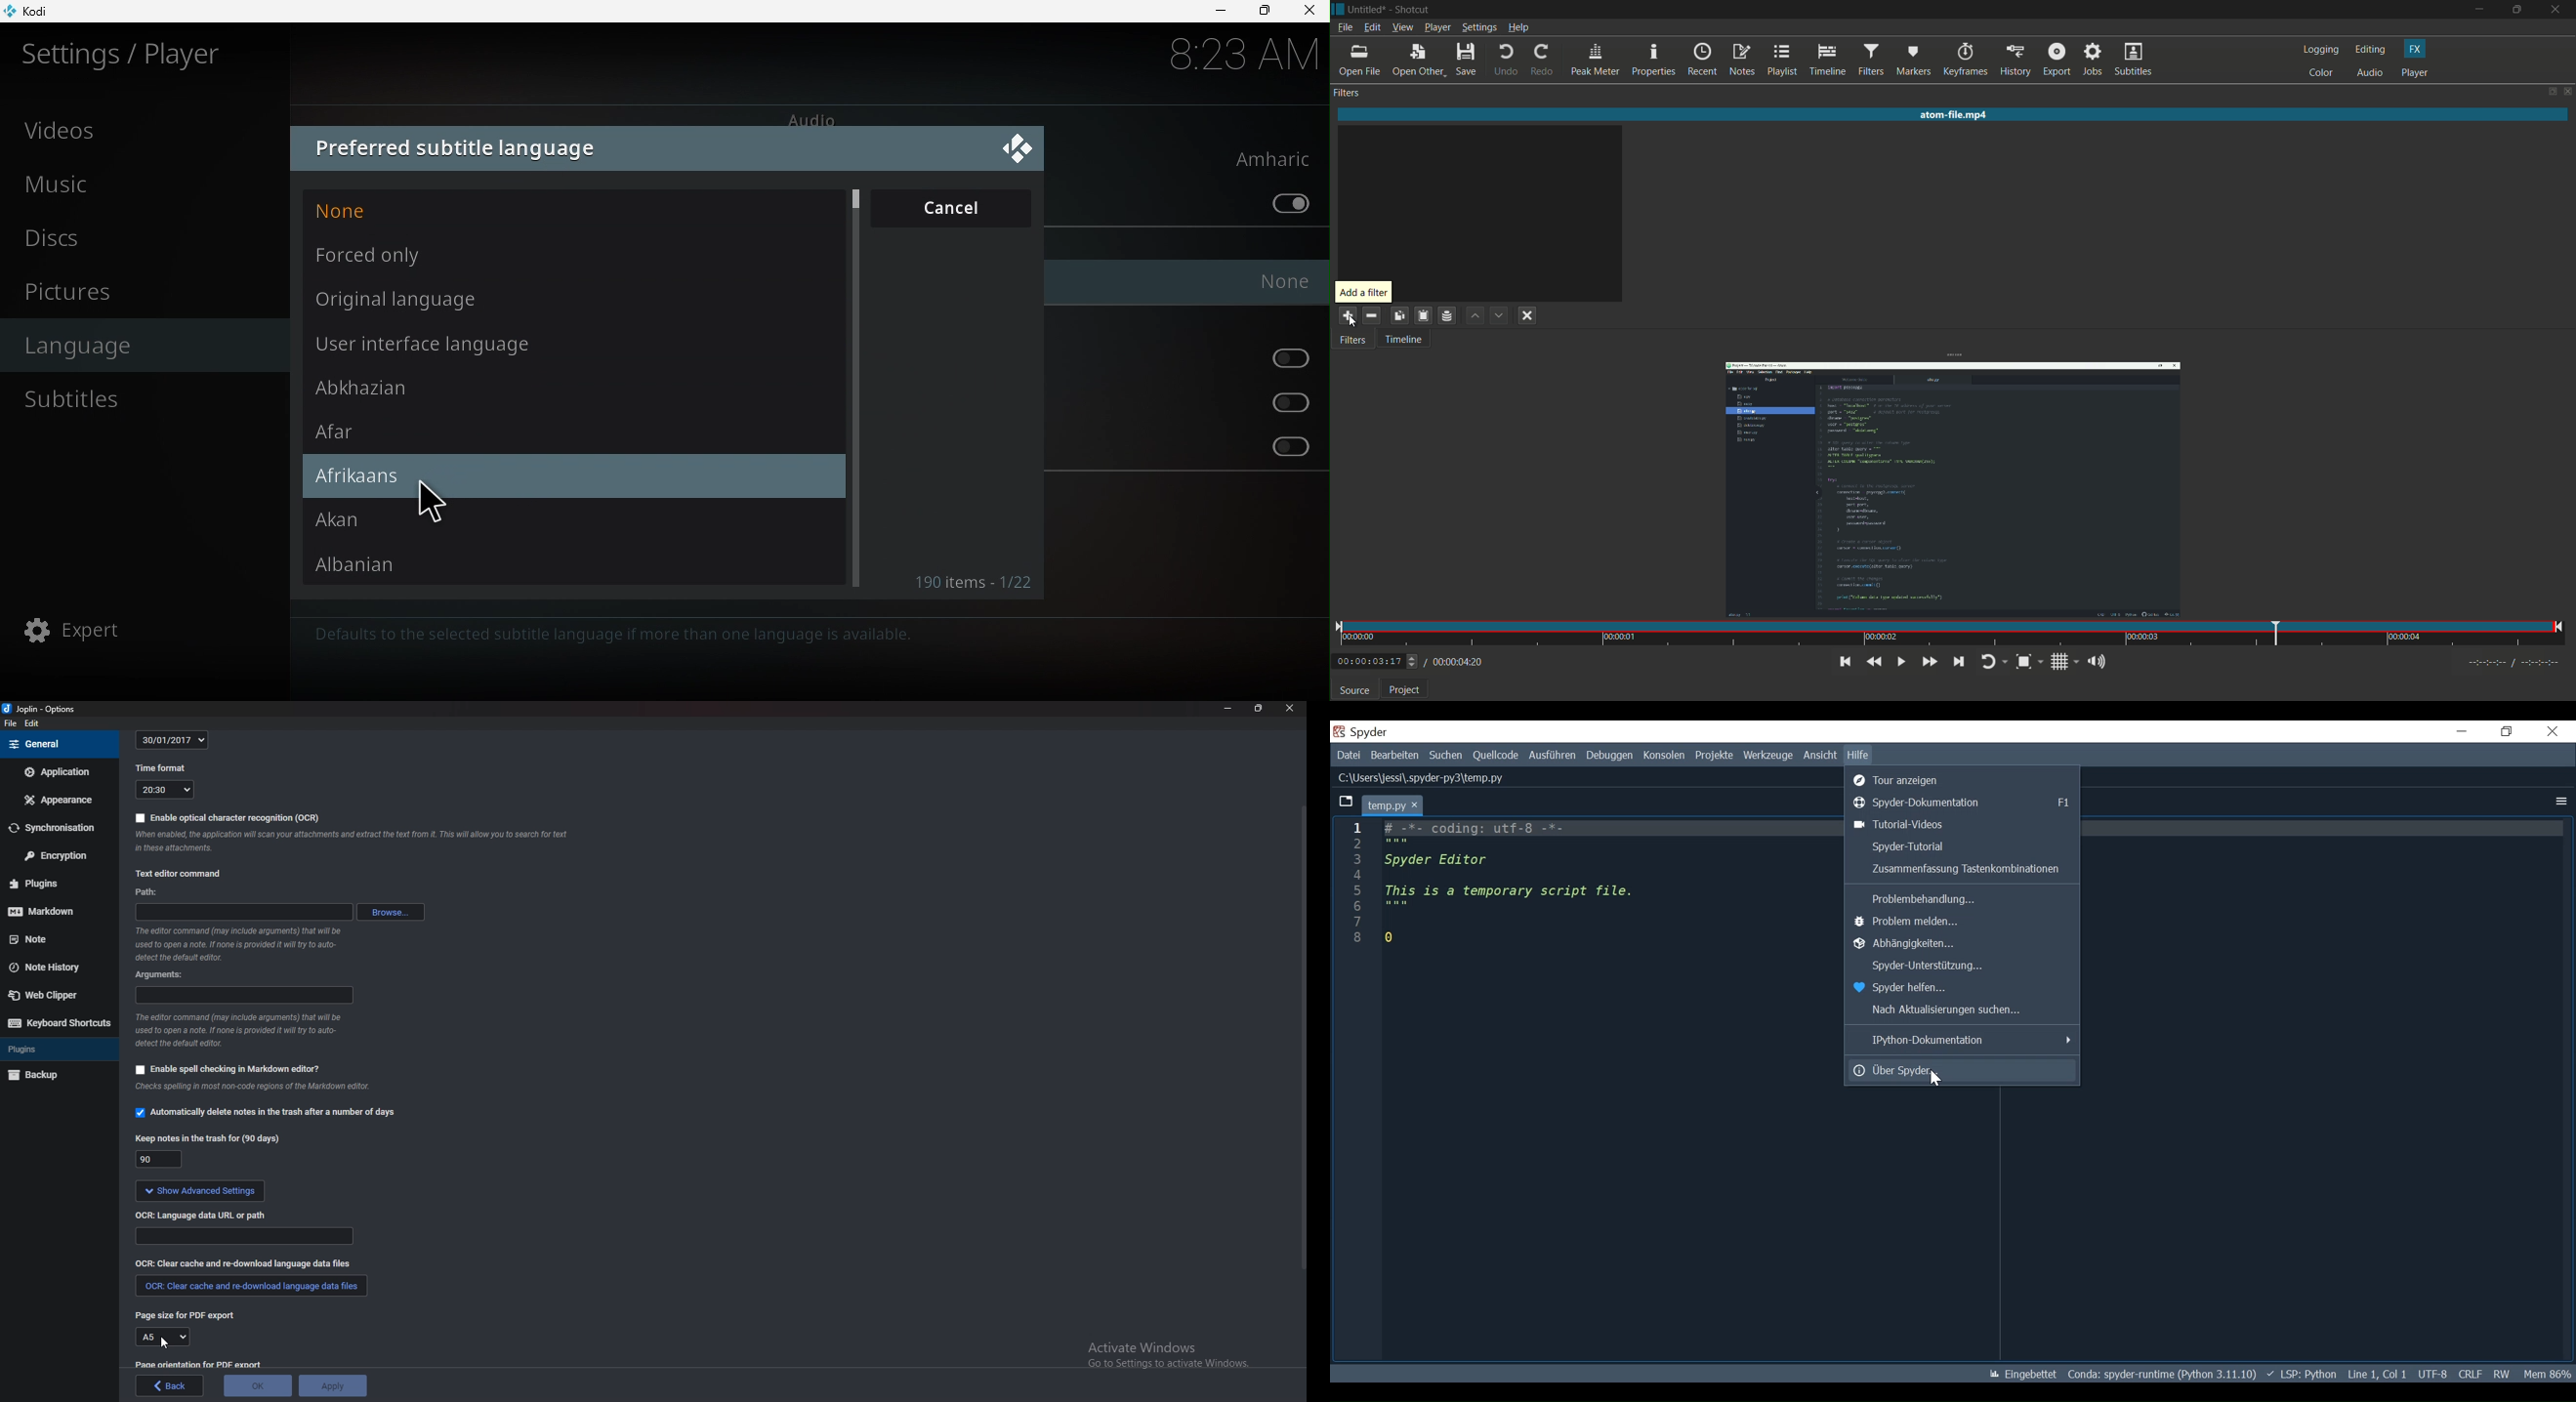  I want to click on Language data, so click(246, 1237).